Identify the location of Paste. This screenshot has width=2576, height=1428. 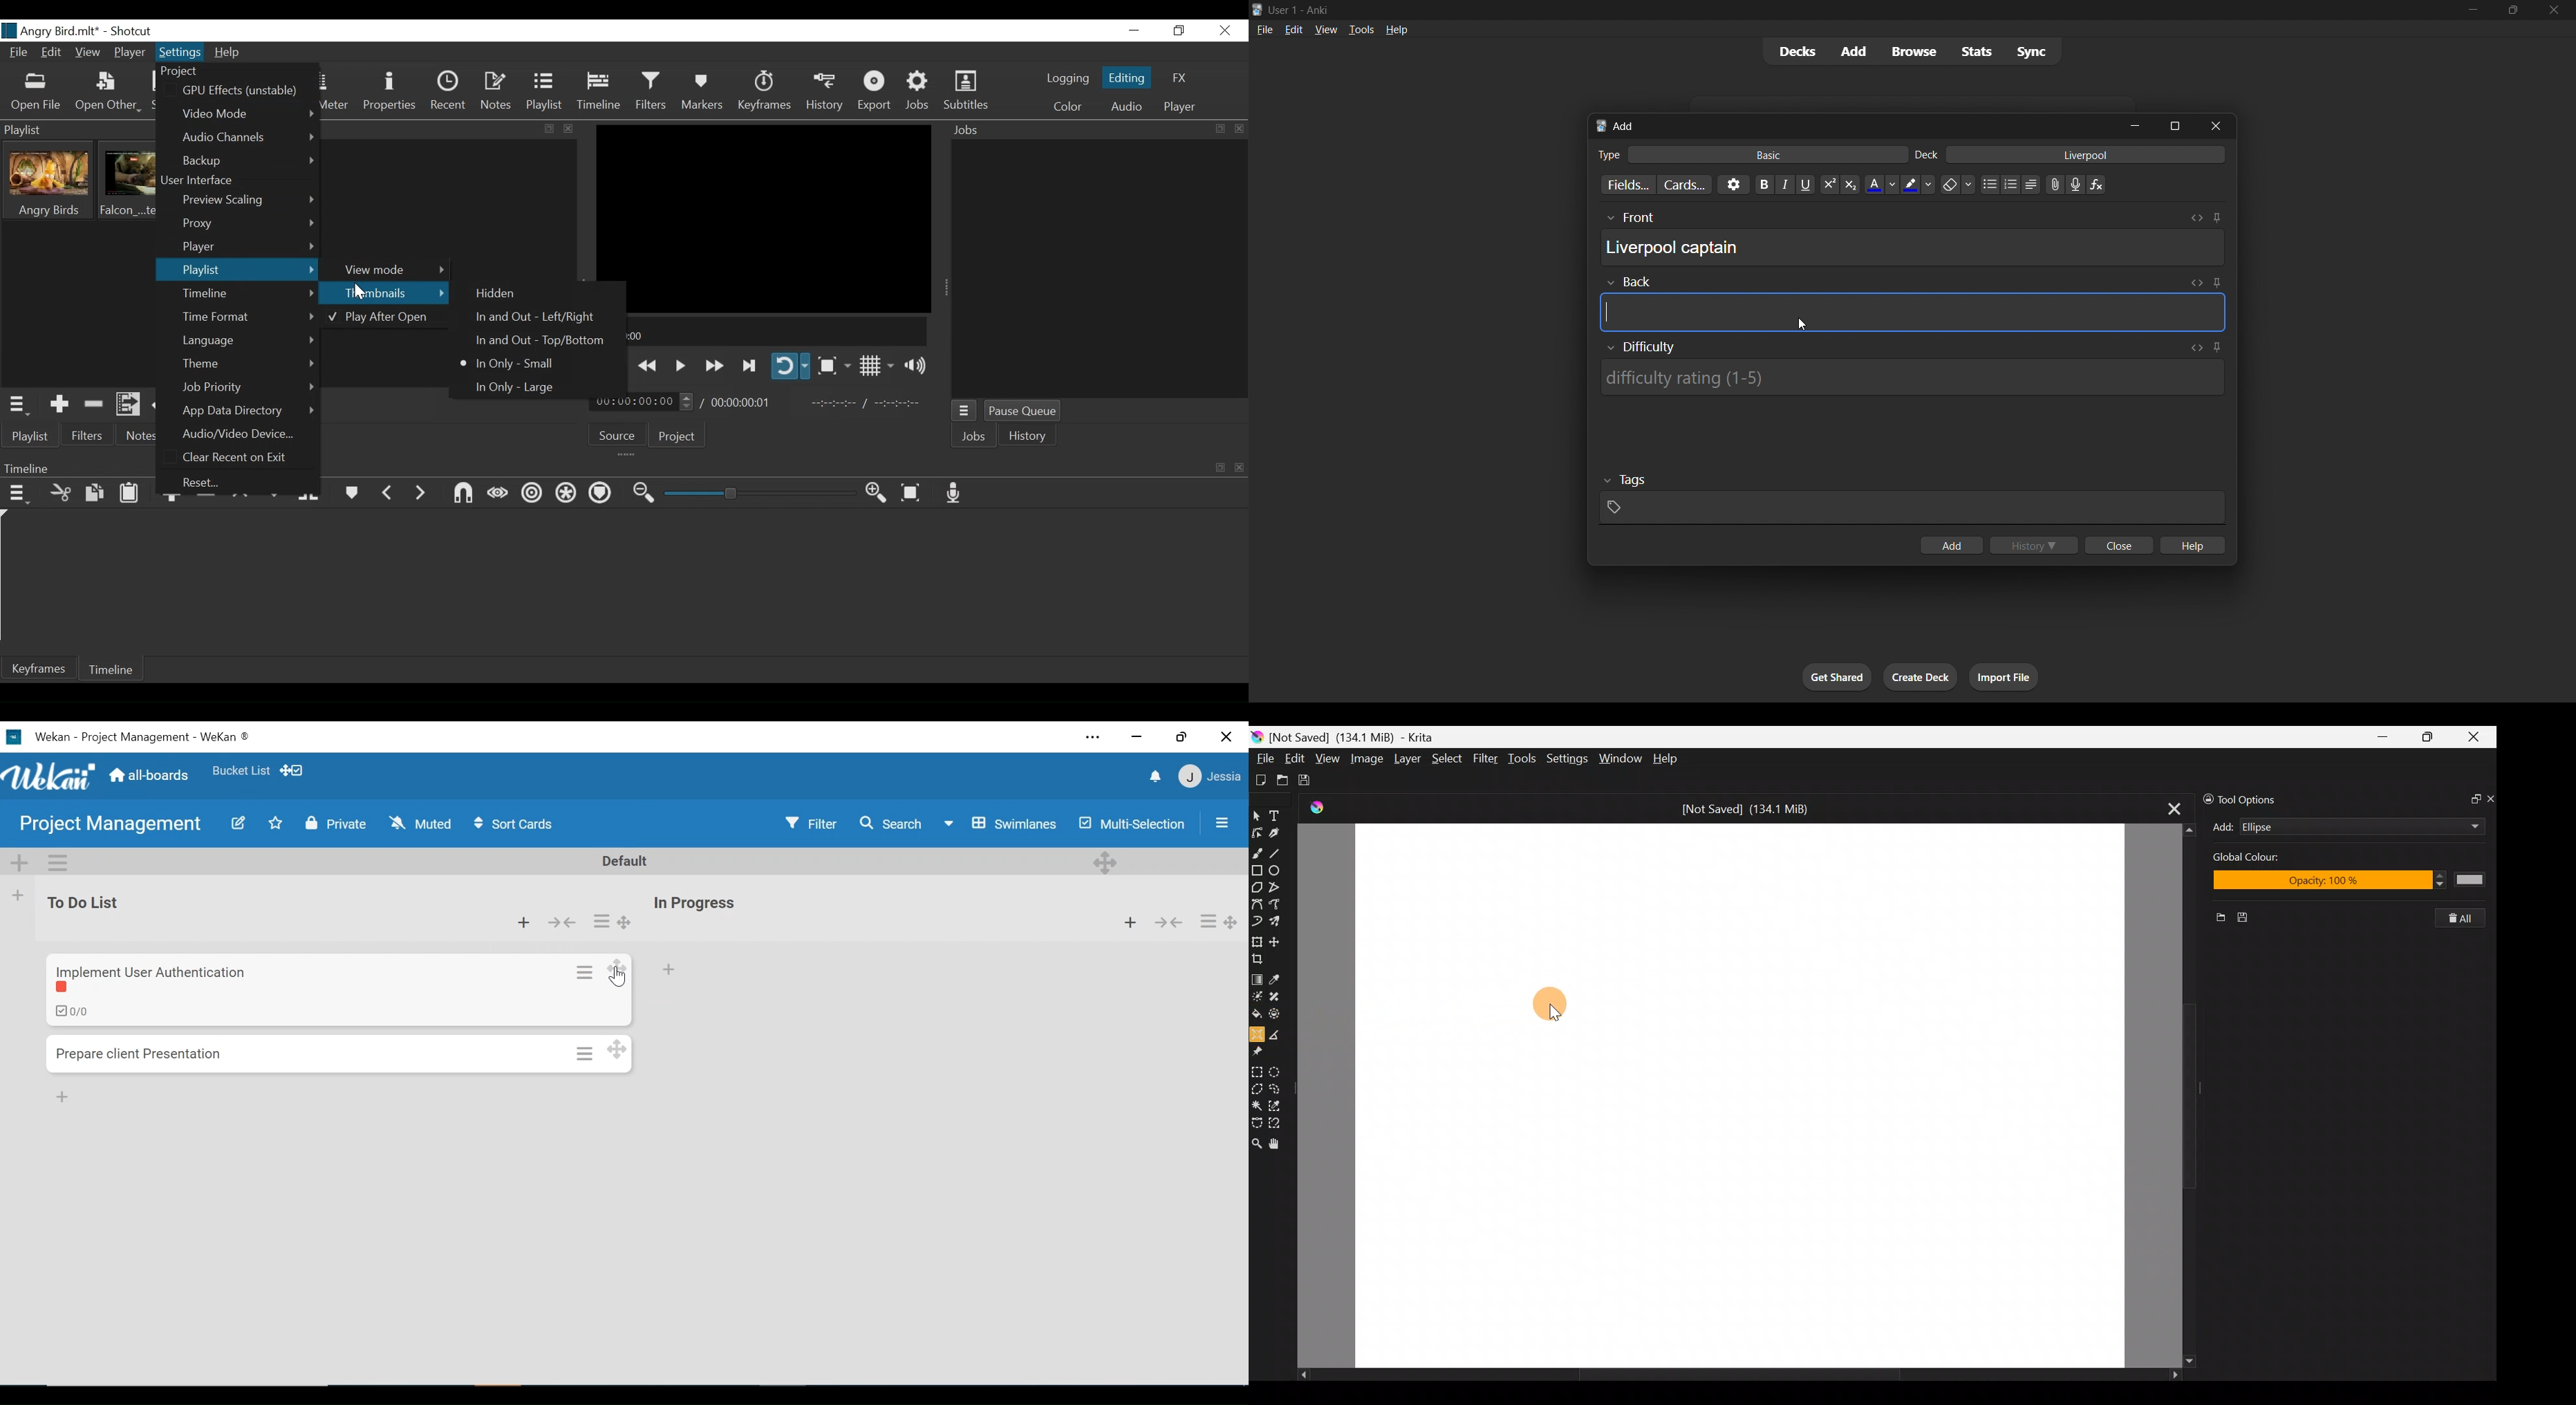
(129, 494).